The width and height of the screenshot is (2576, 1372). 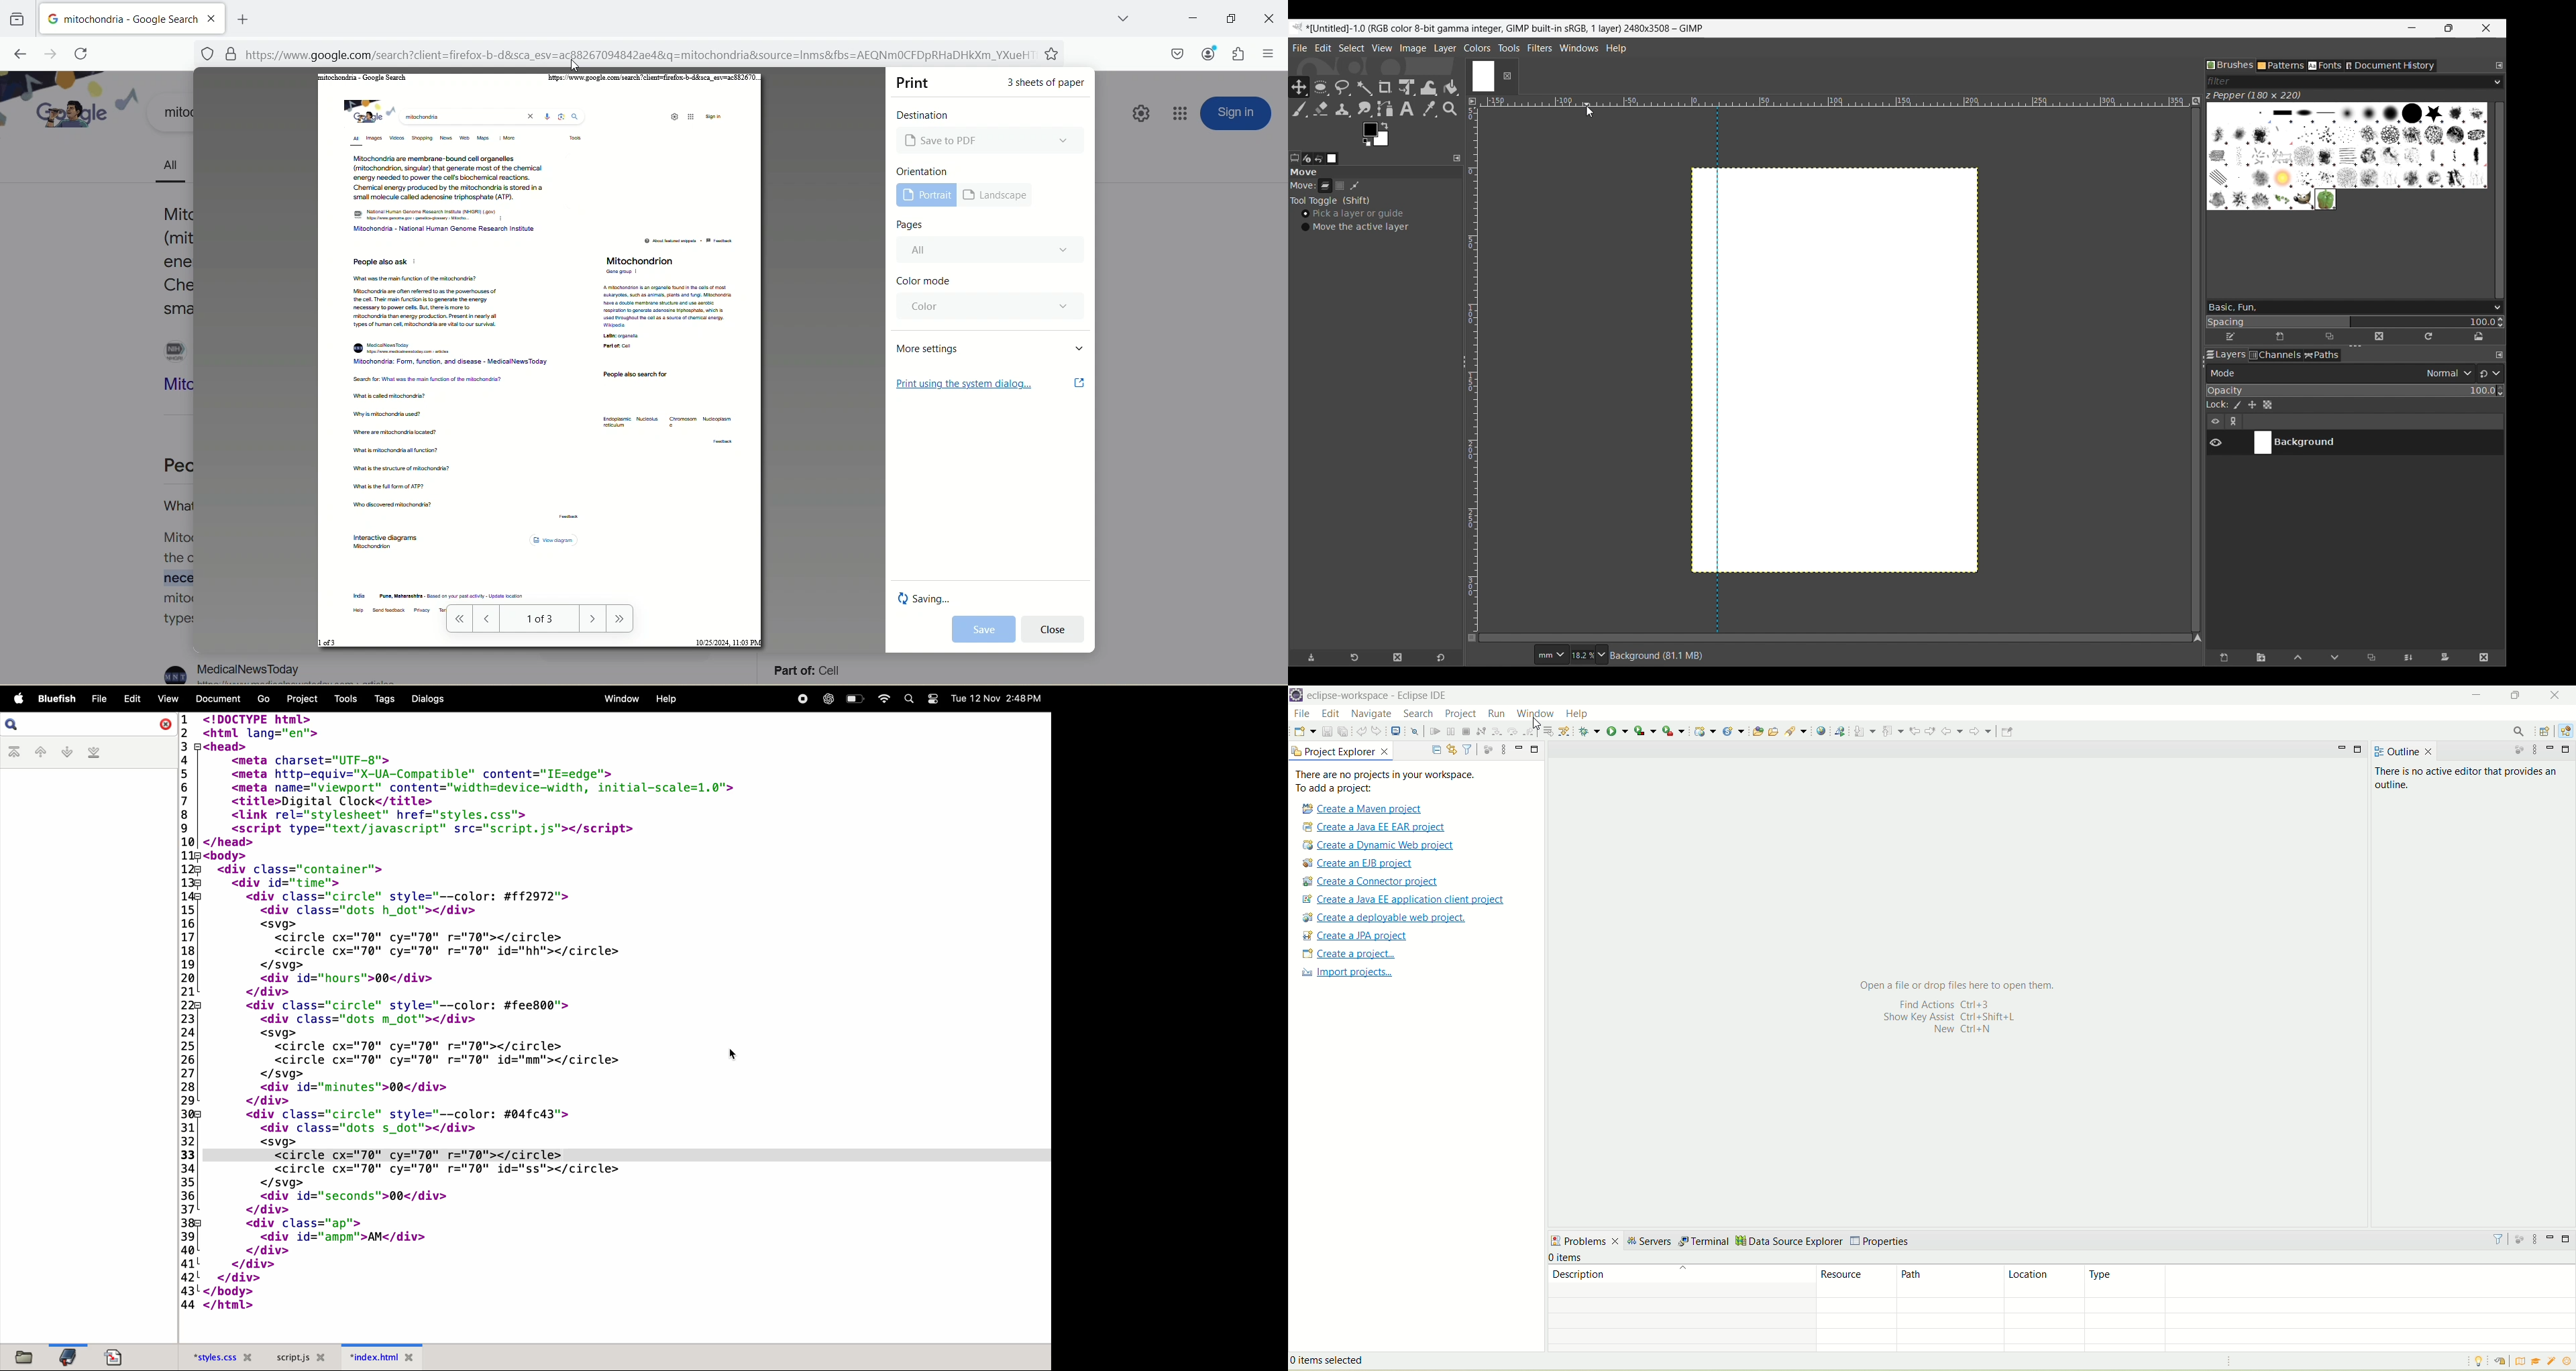 What do you see at coordinates (2340, 748) in the screenshot?
I see `minimize` at bounding box center [2340, 748].